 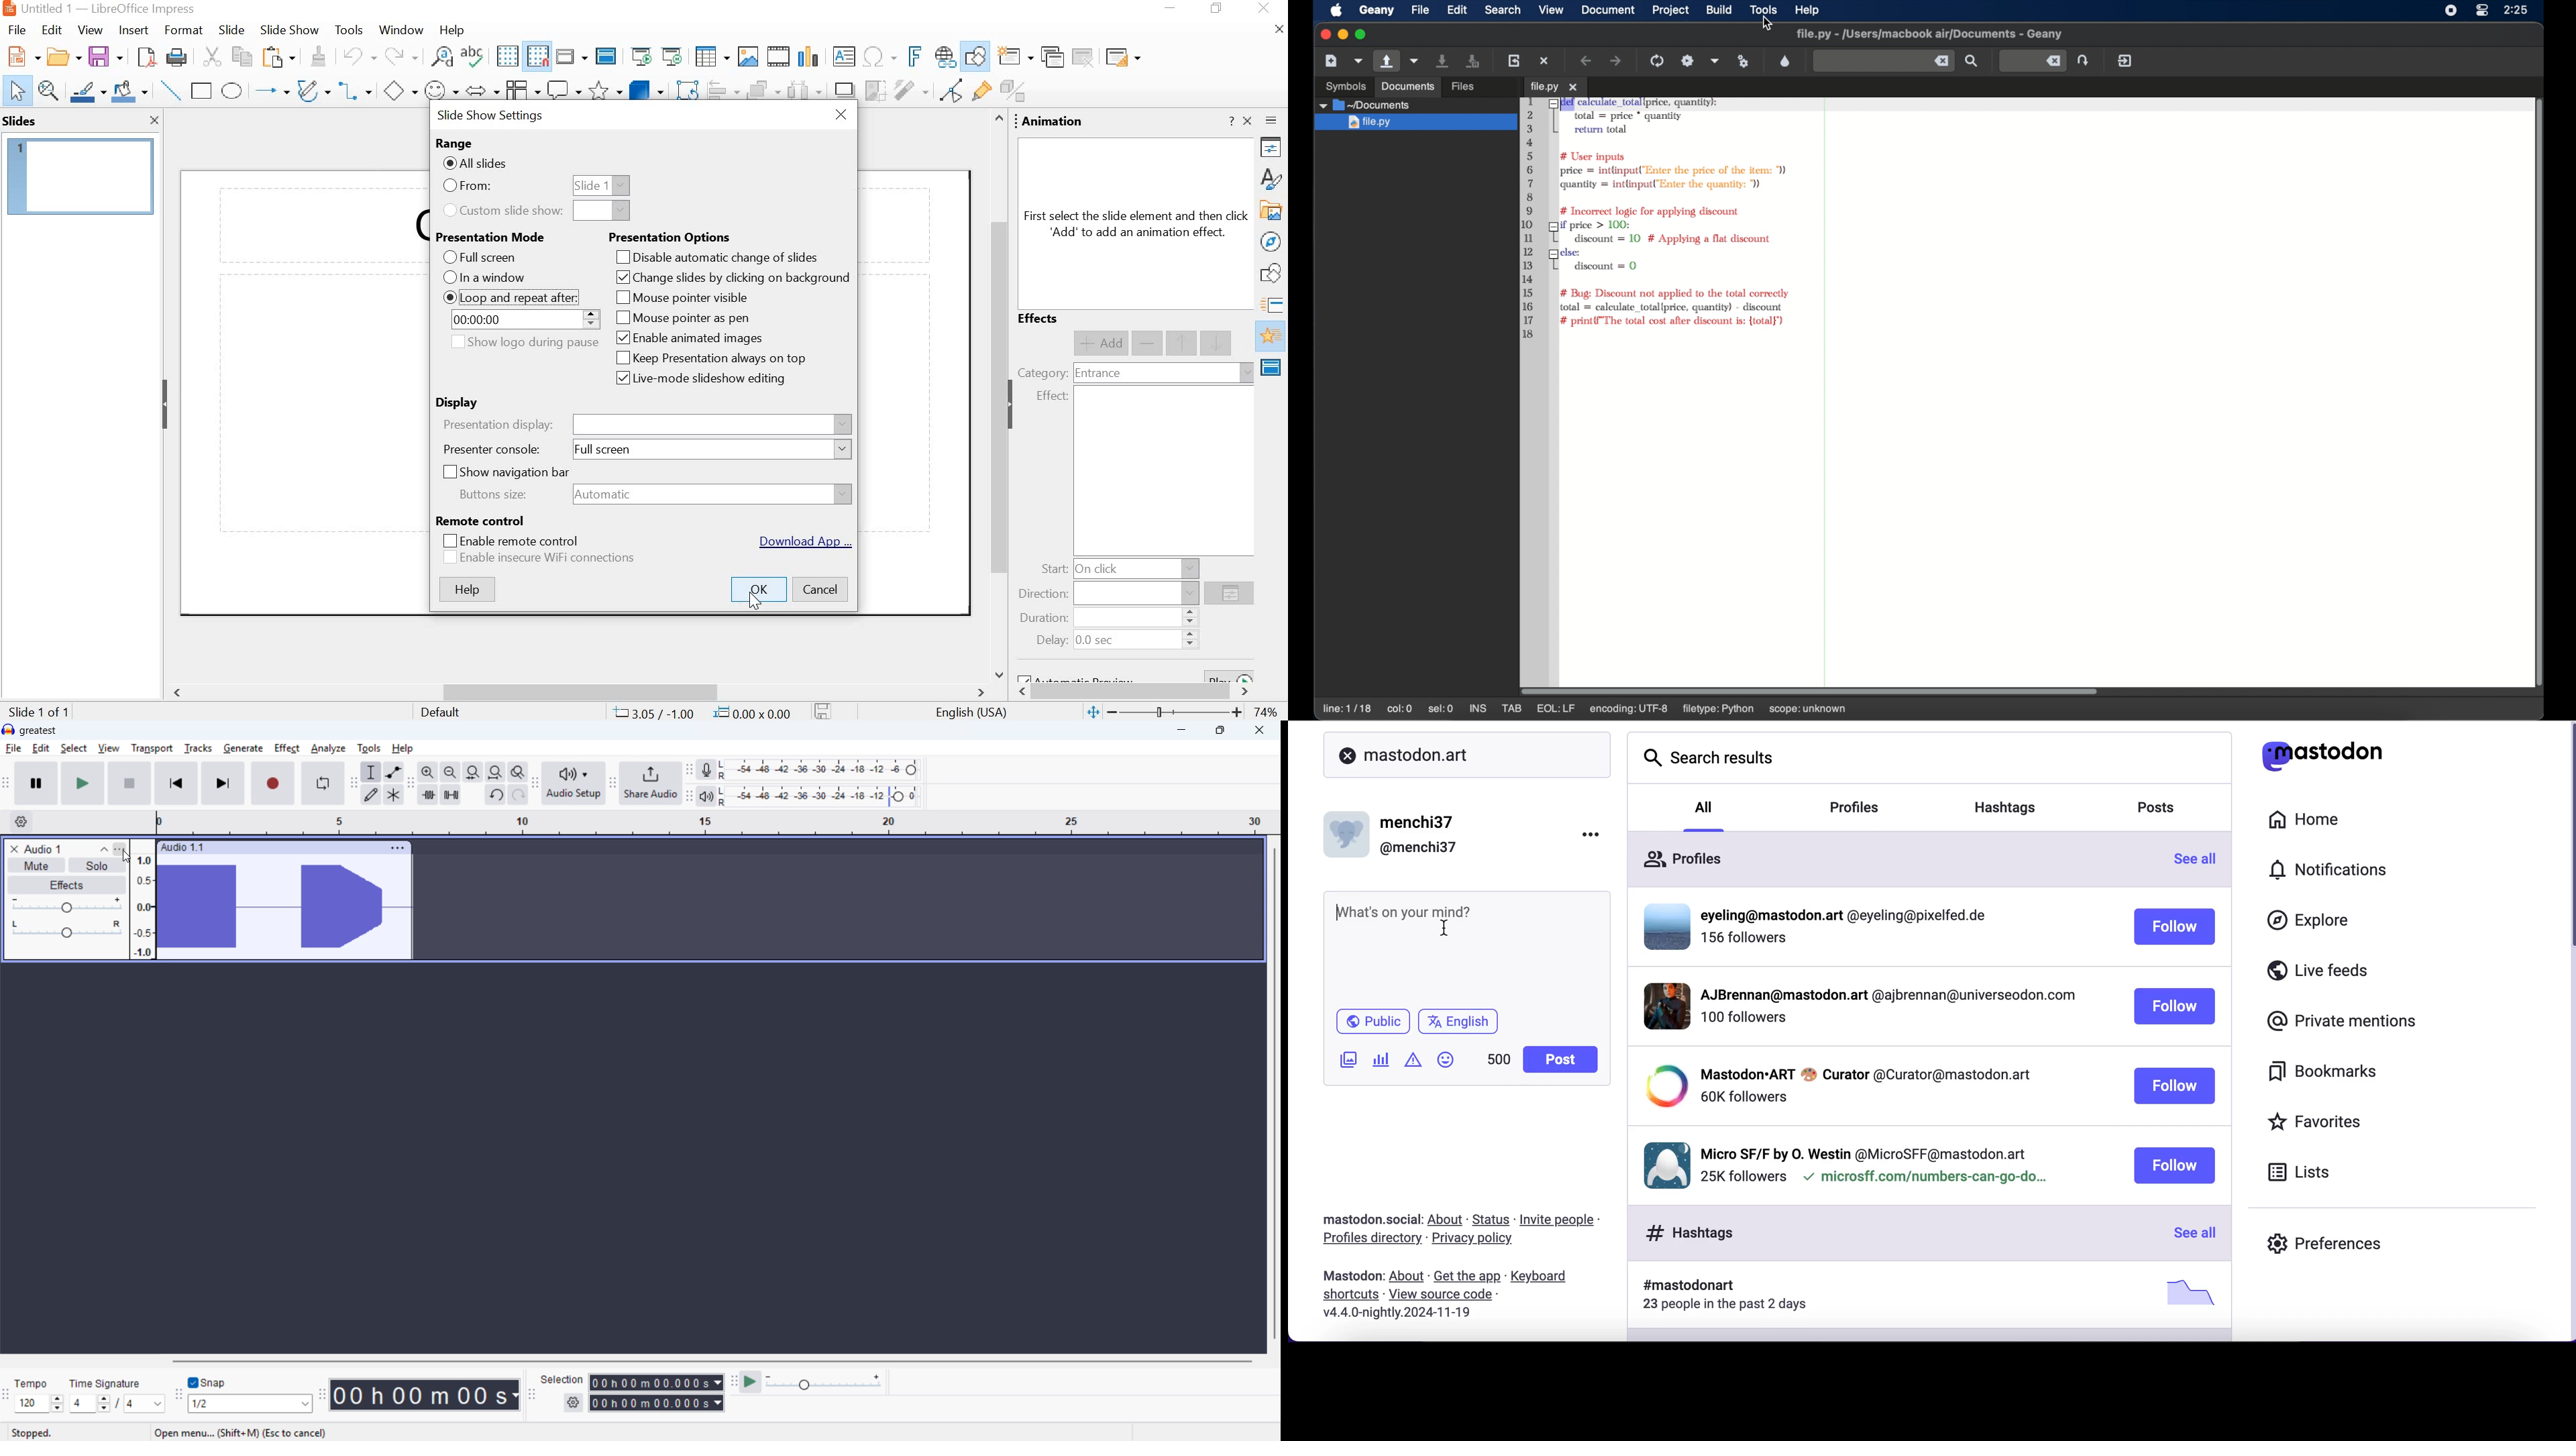 What do you see at coordinates (164, 404) in the screenshot?
I see `collapse` at bounding box center [164, 404].